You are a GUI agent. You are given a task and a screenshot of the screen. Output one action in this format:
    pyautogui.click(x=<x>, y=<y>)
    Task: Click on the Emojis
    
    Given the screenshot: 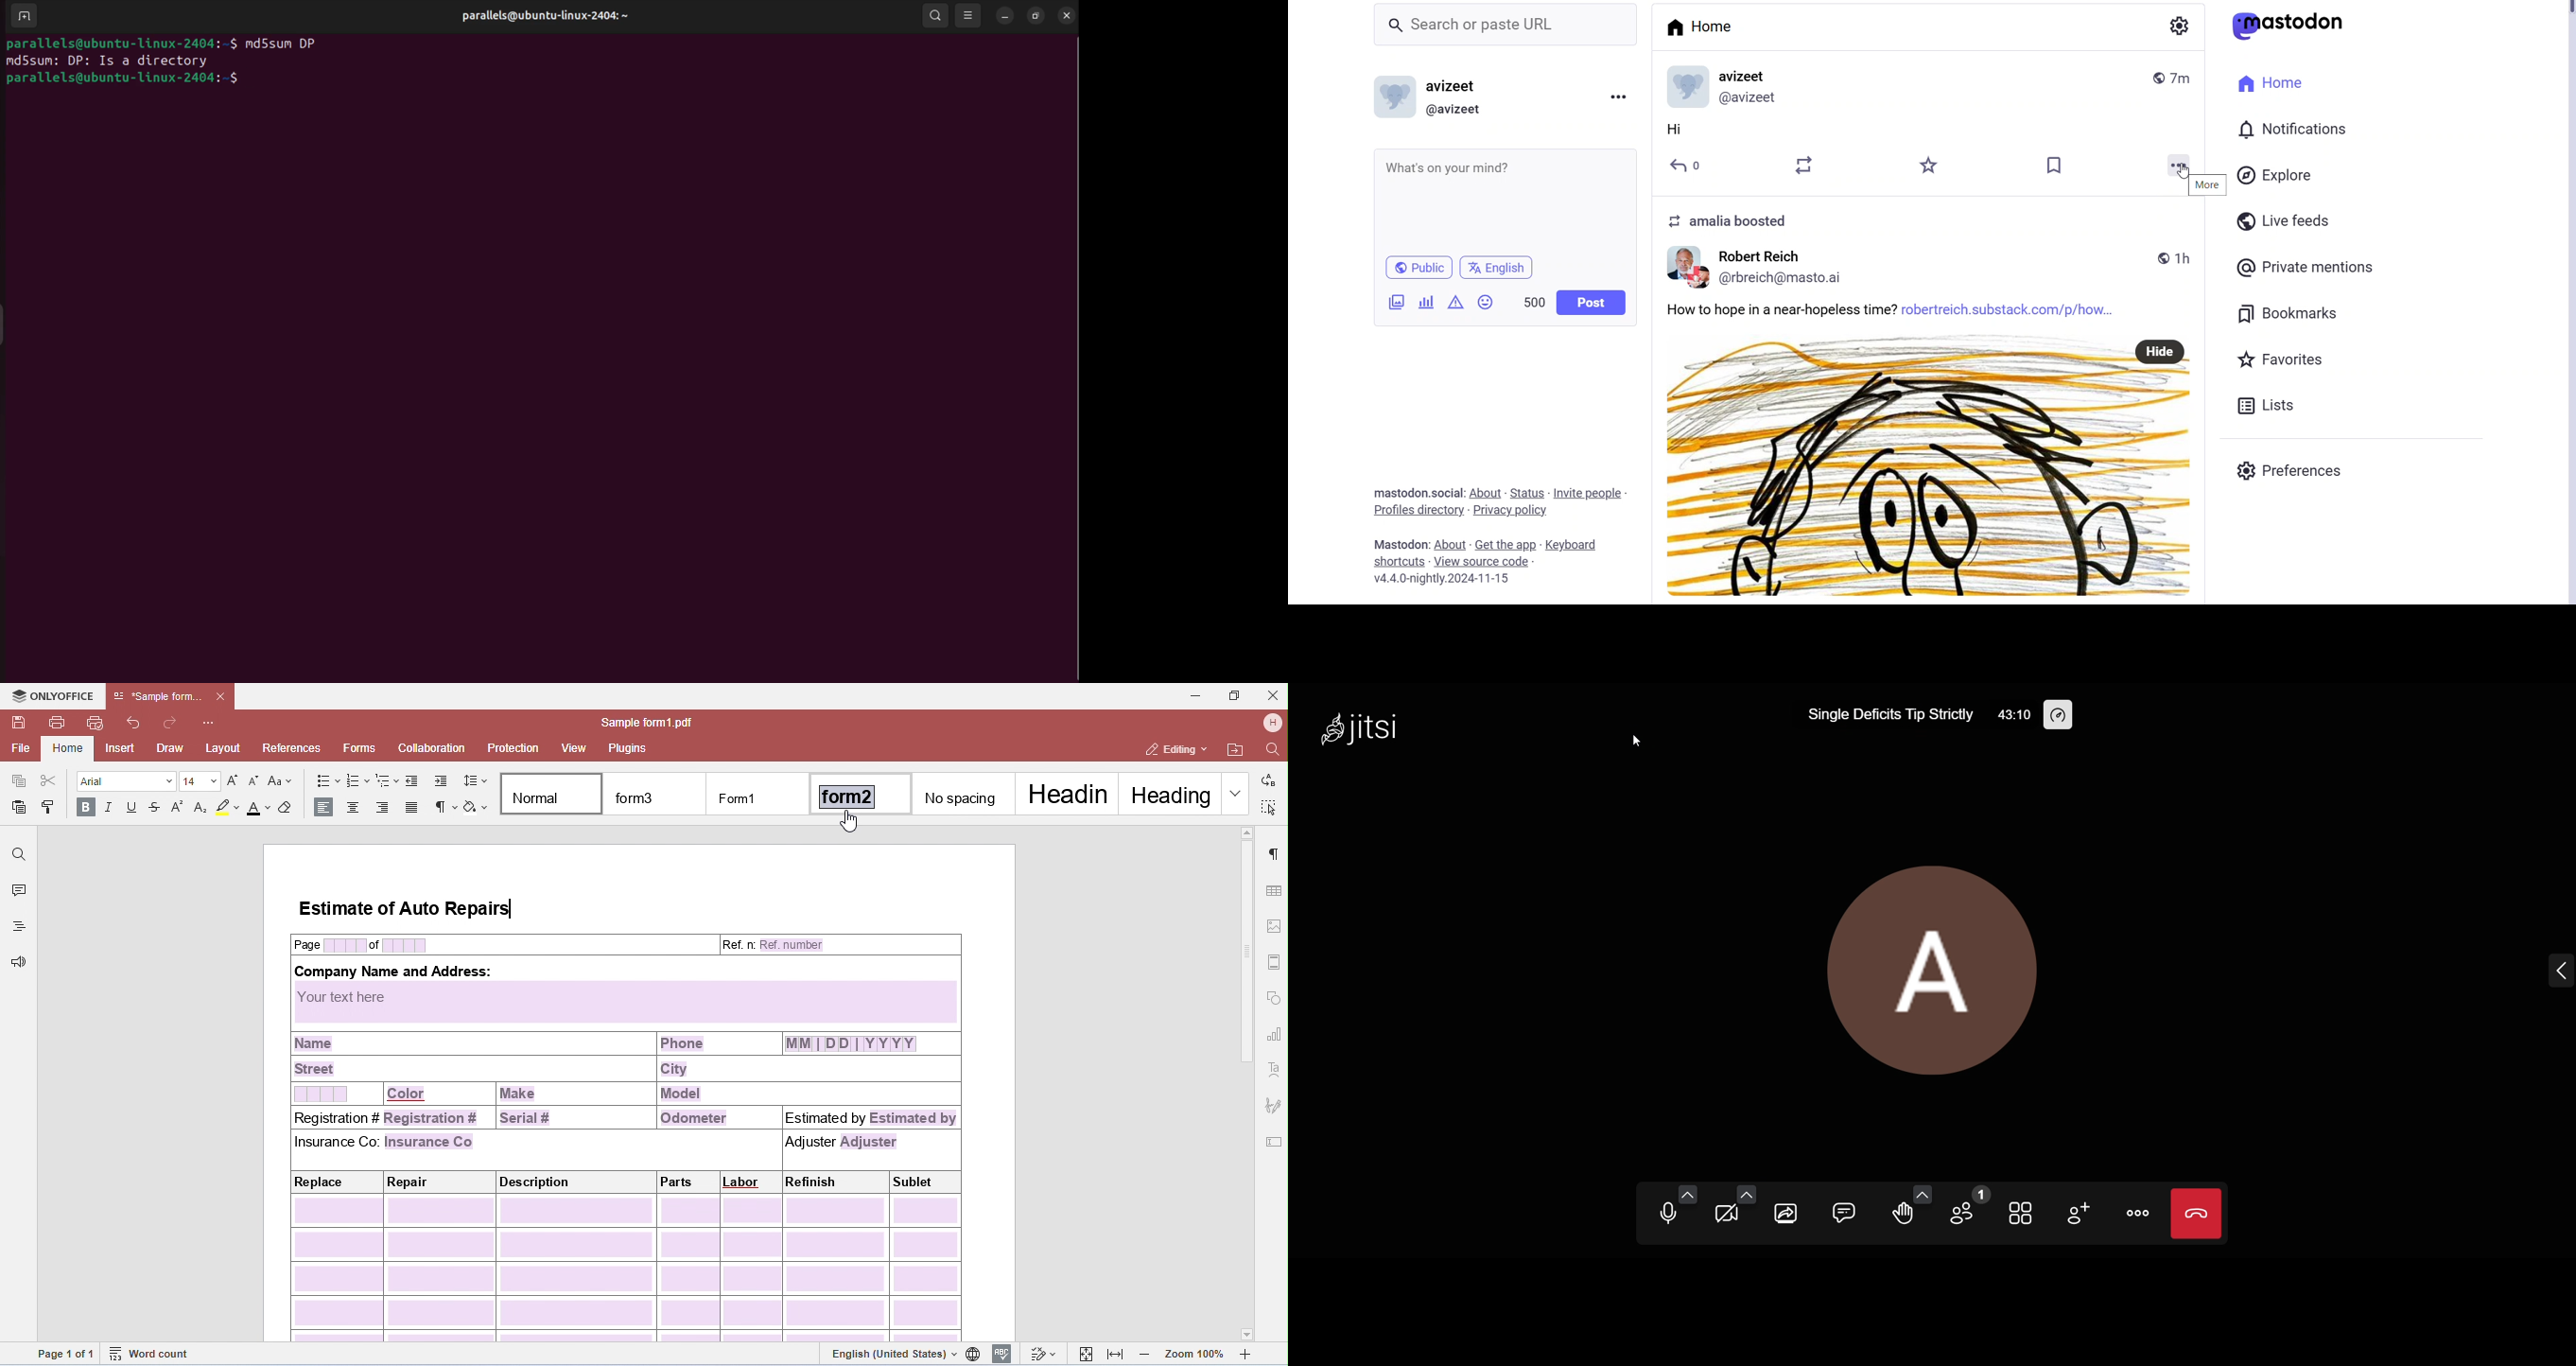 What is the action you would take?
    pyautogui.click(x=1486, y=303)
    